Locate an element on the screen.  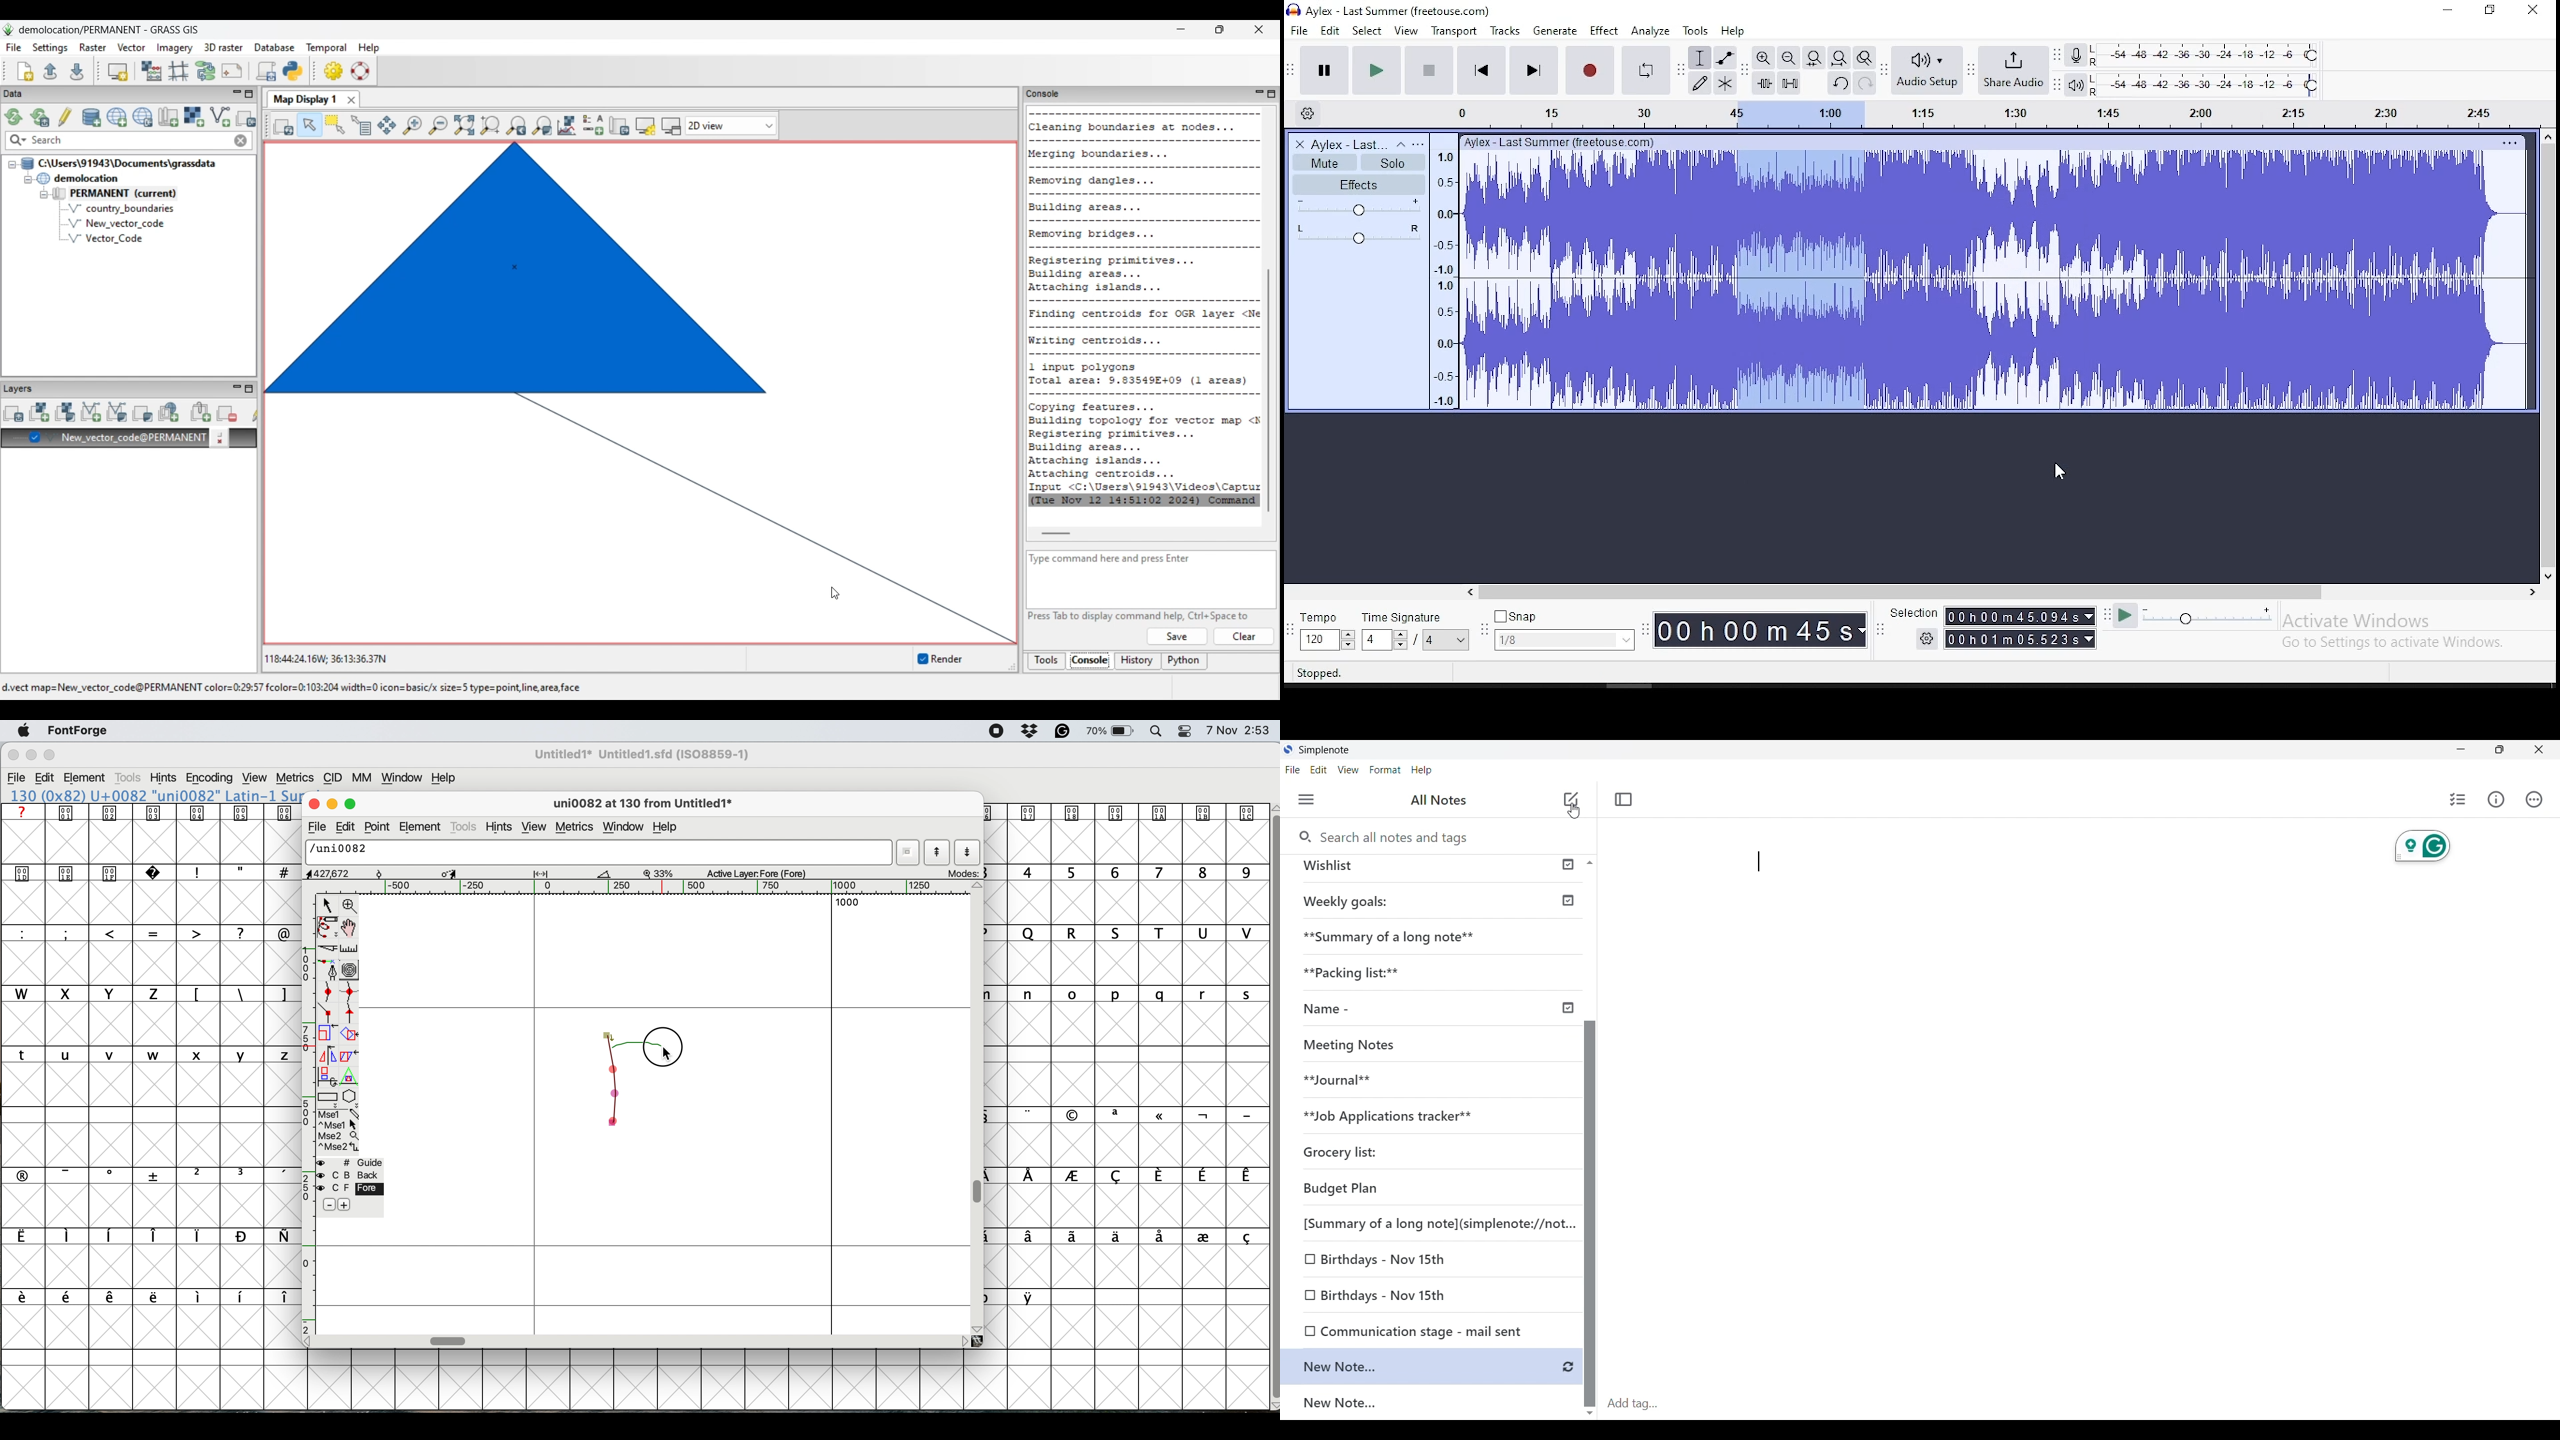
lowercase letters is located at coordinates (1120, 994).